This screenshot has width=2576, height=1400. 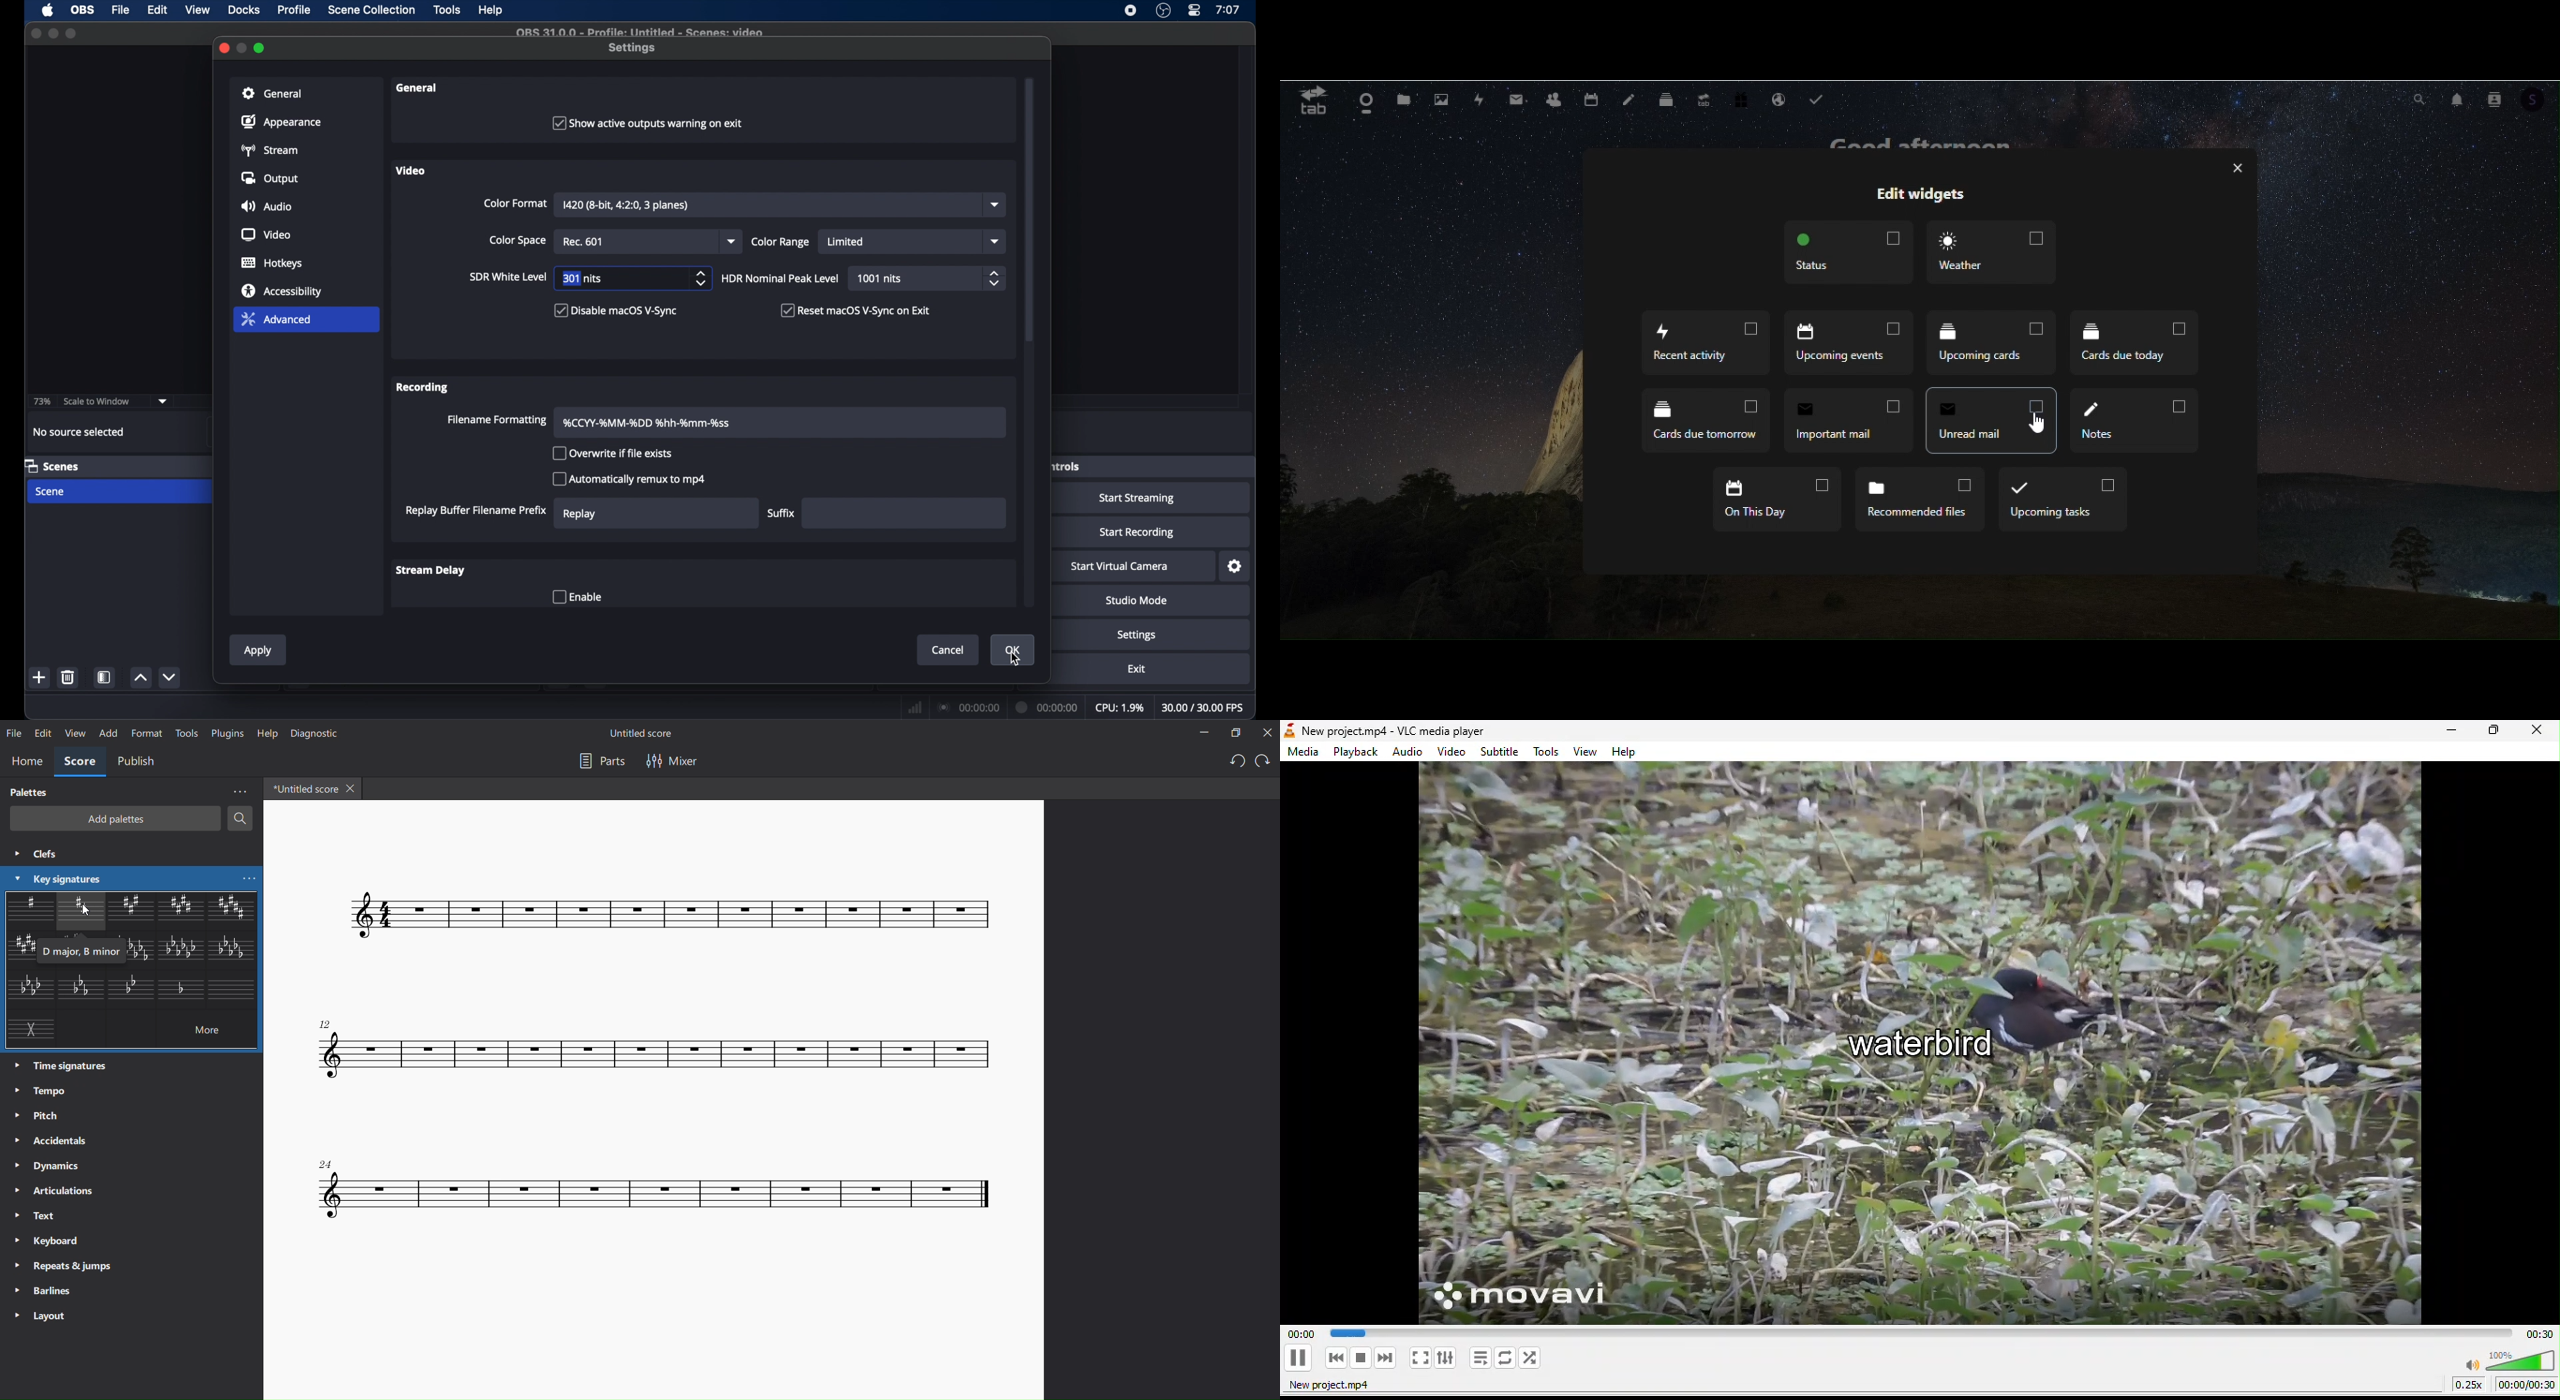 I want to click on fps, so click(x=1203, y=708).